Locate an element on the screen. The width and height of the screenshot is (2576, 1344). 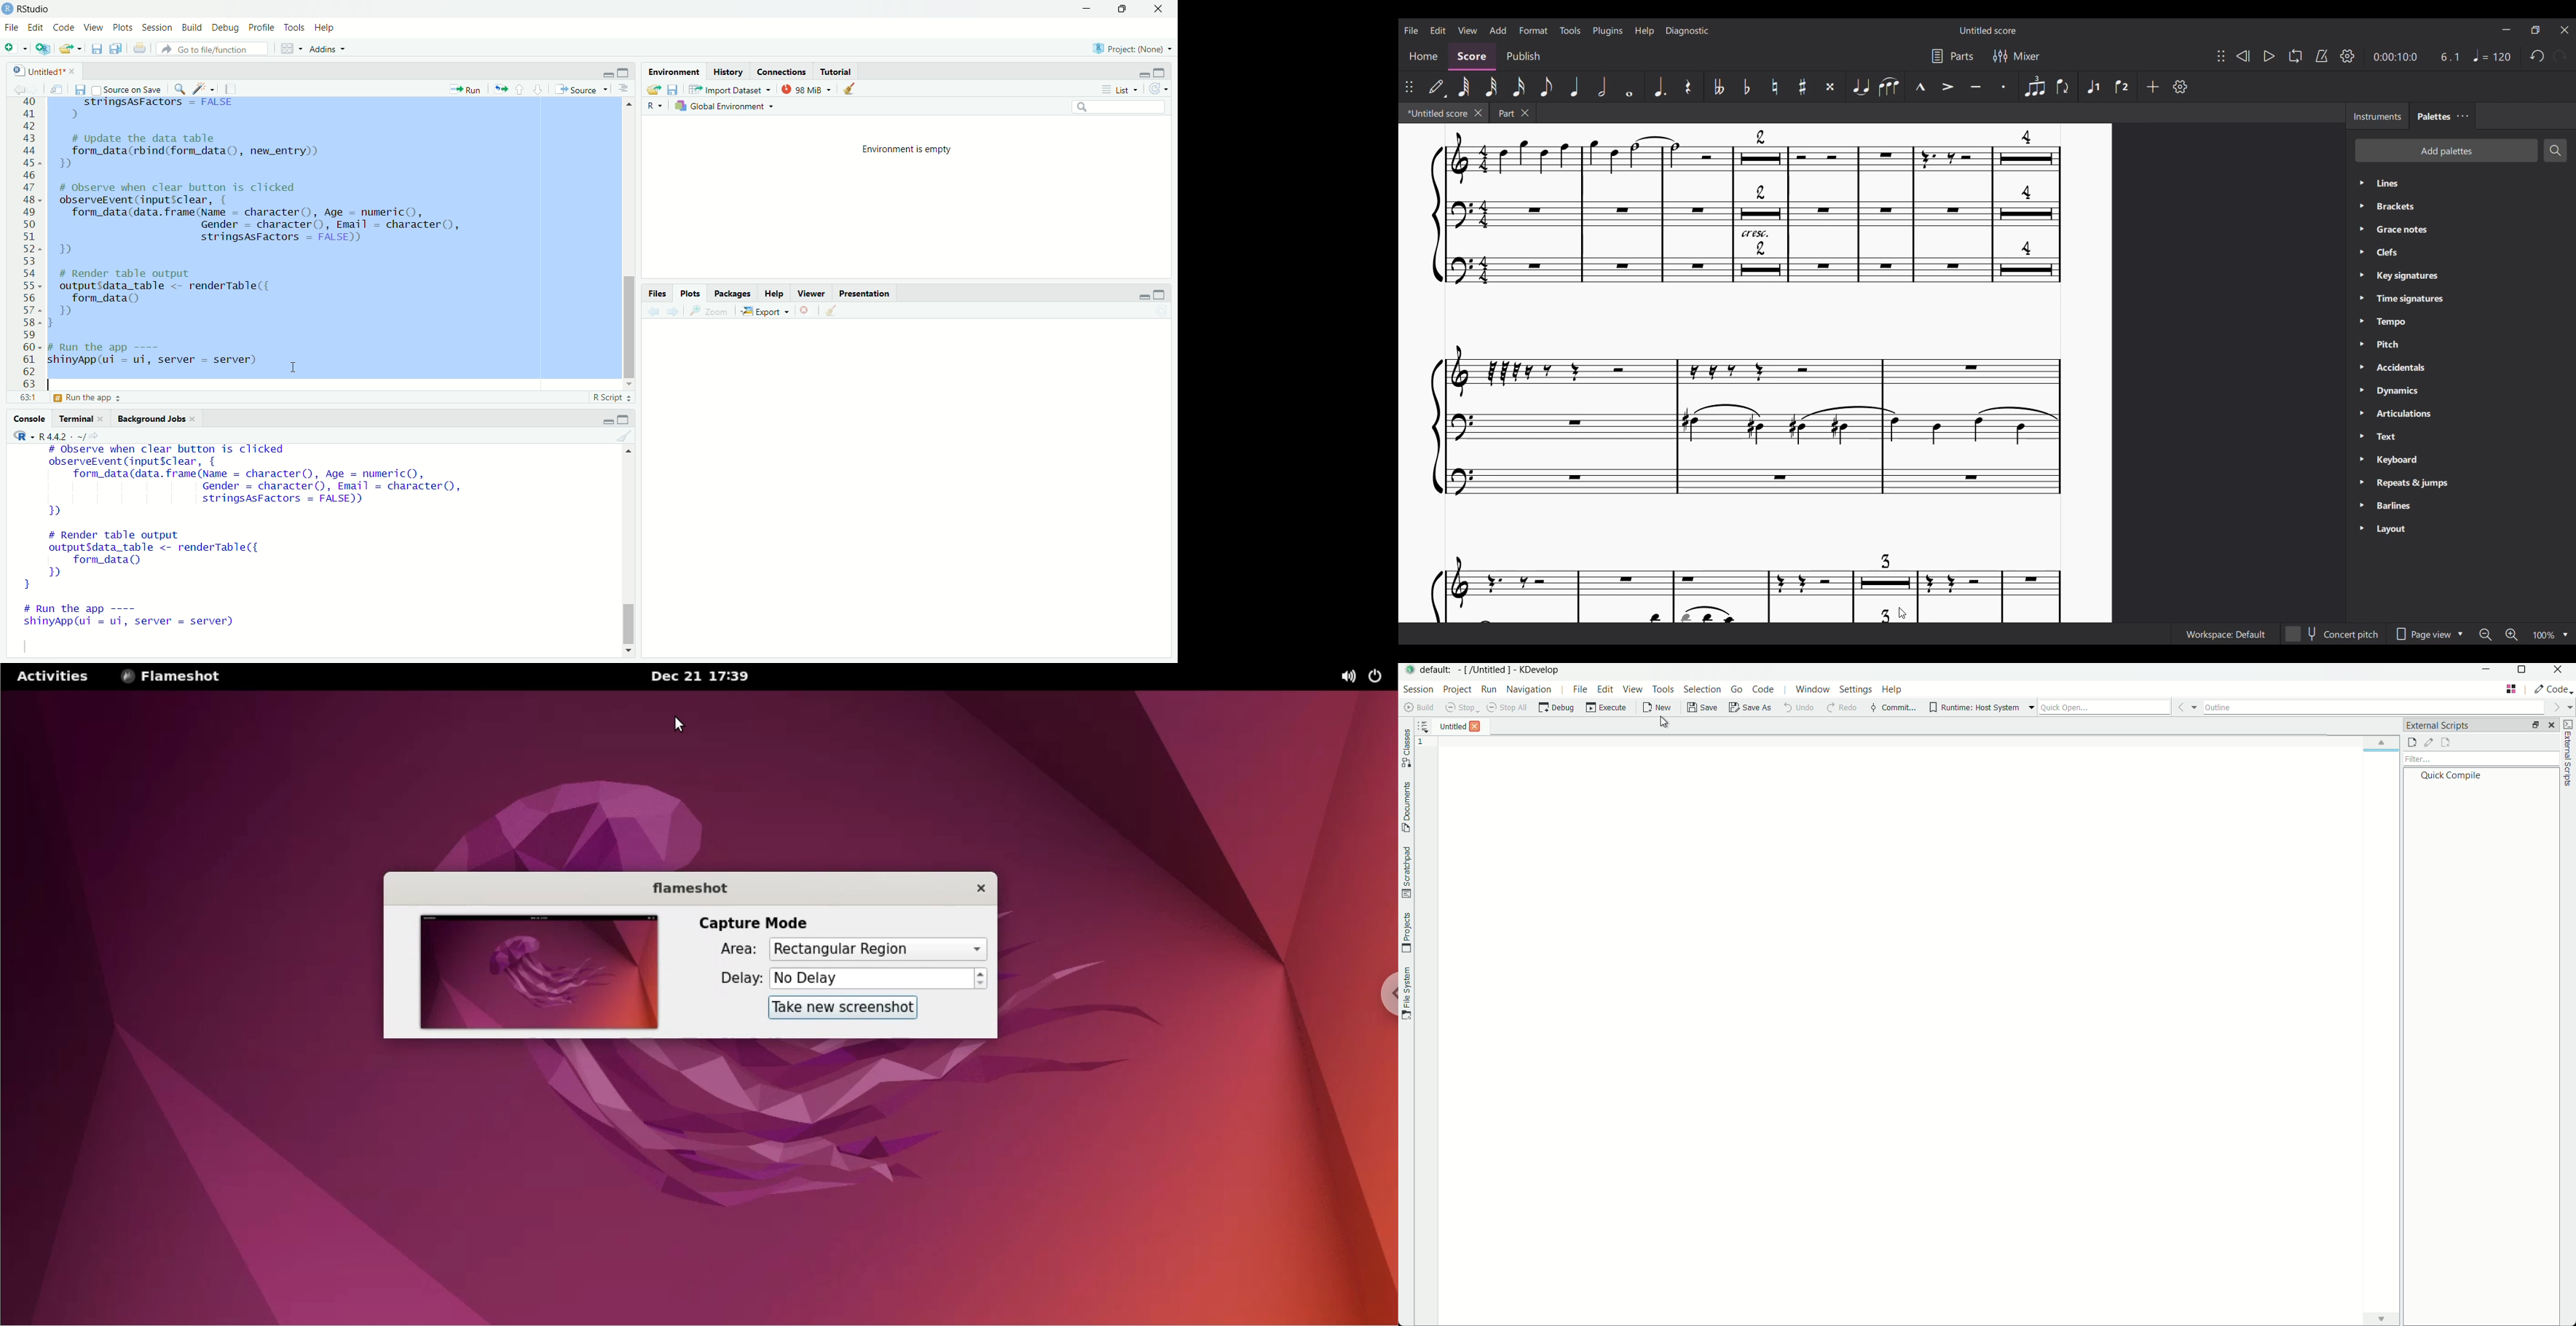
code to observe when clear button is clicked is located at coordinates (261, 483).